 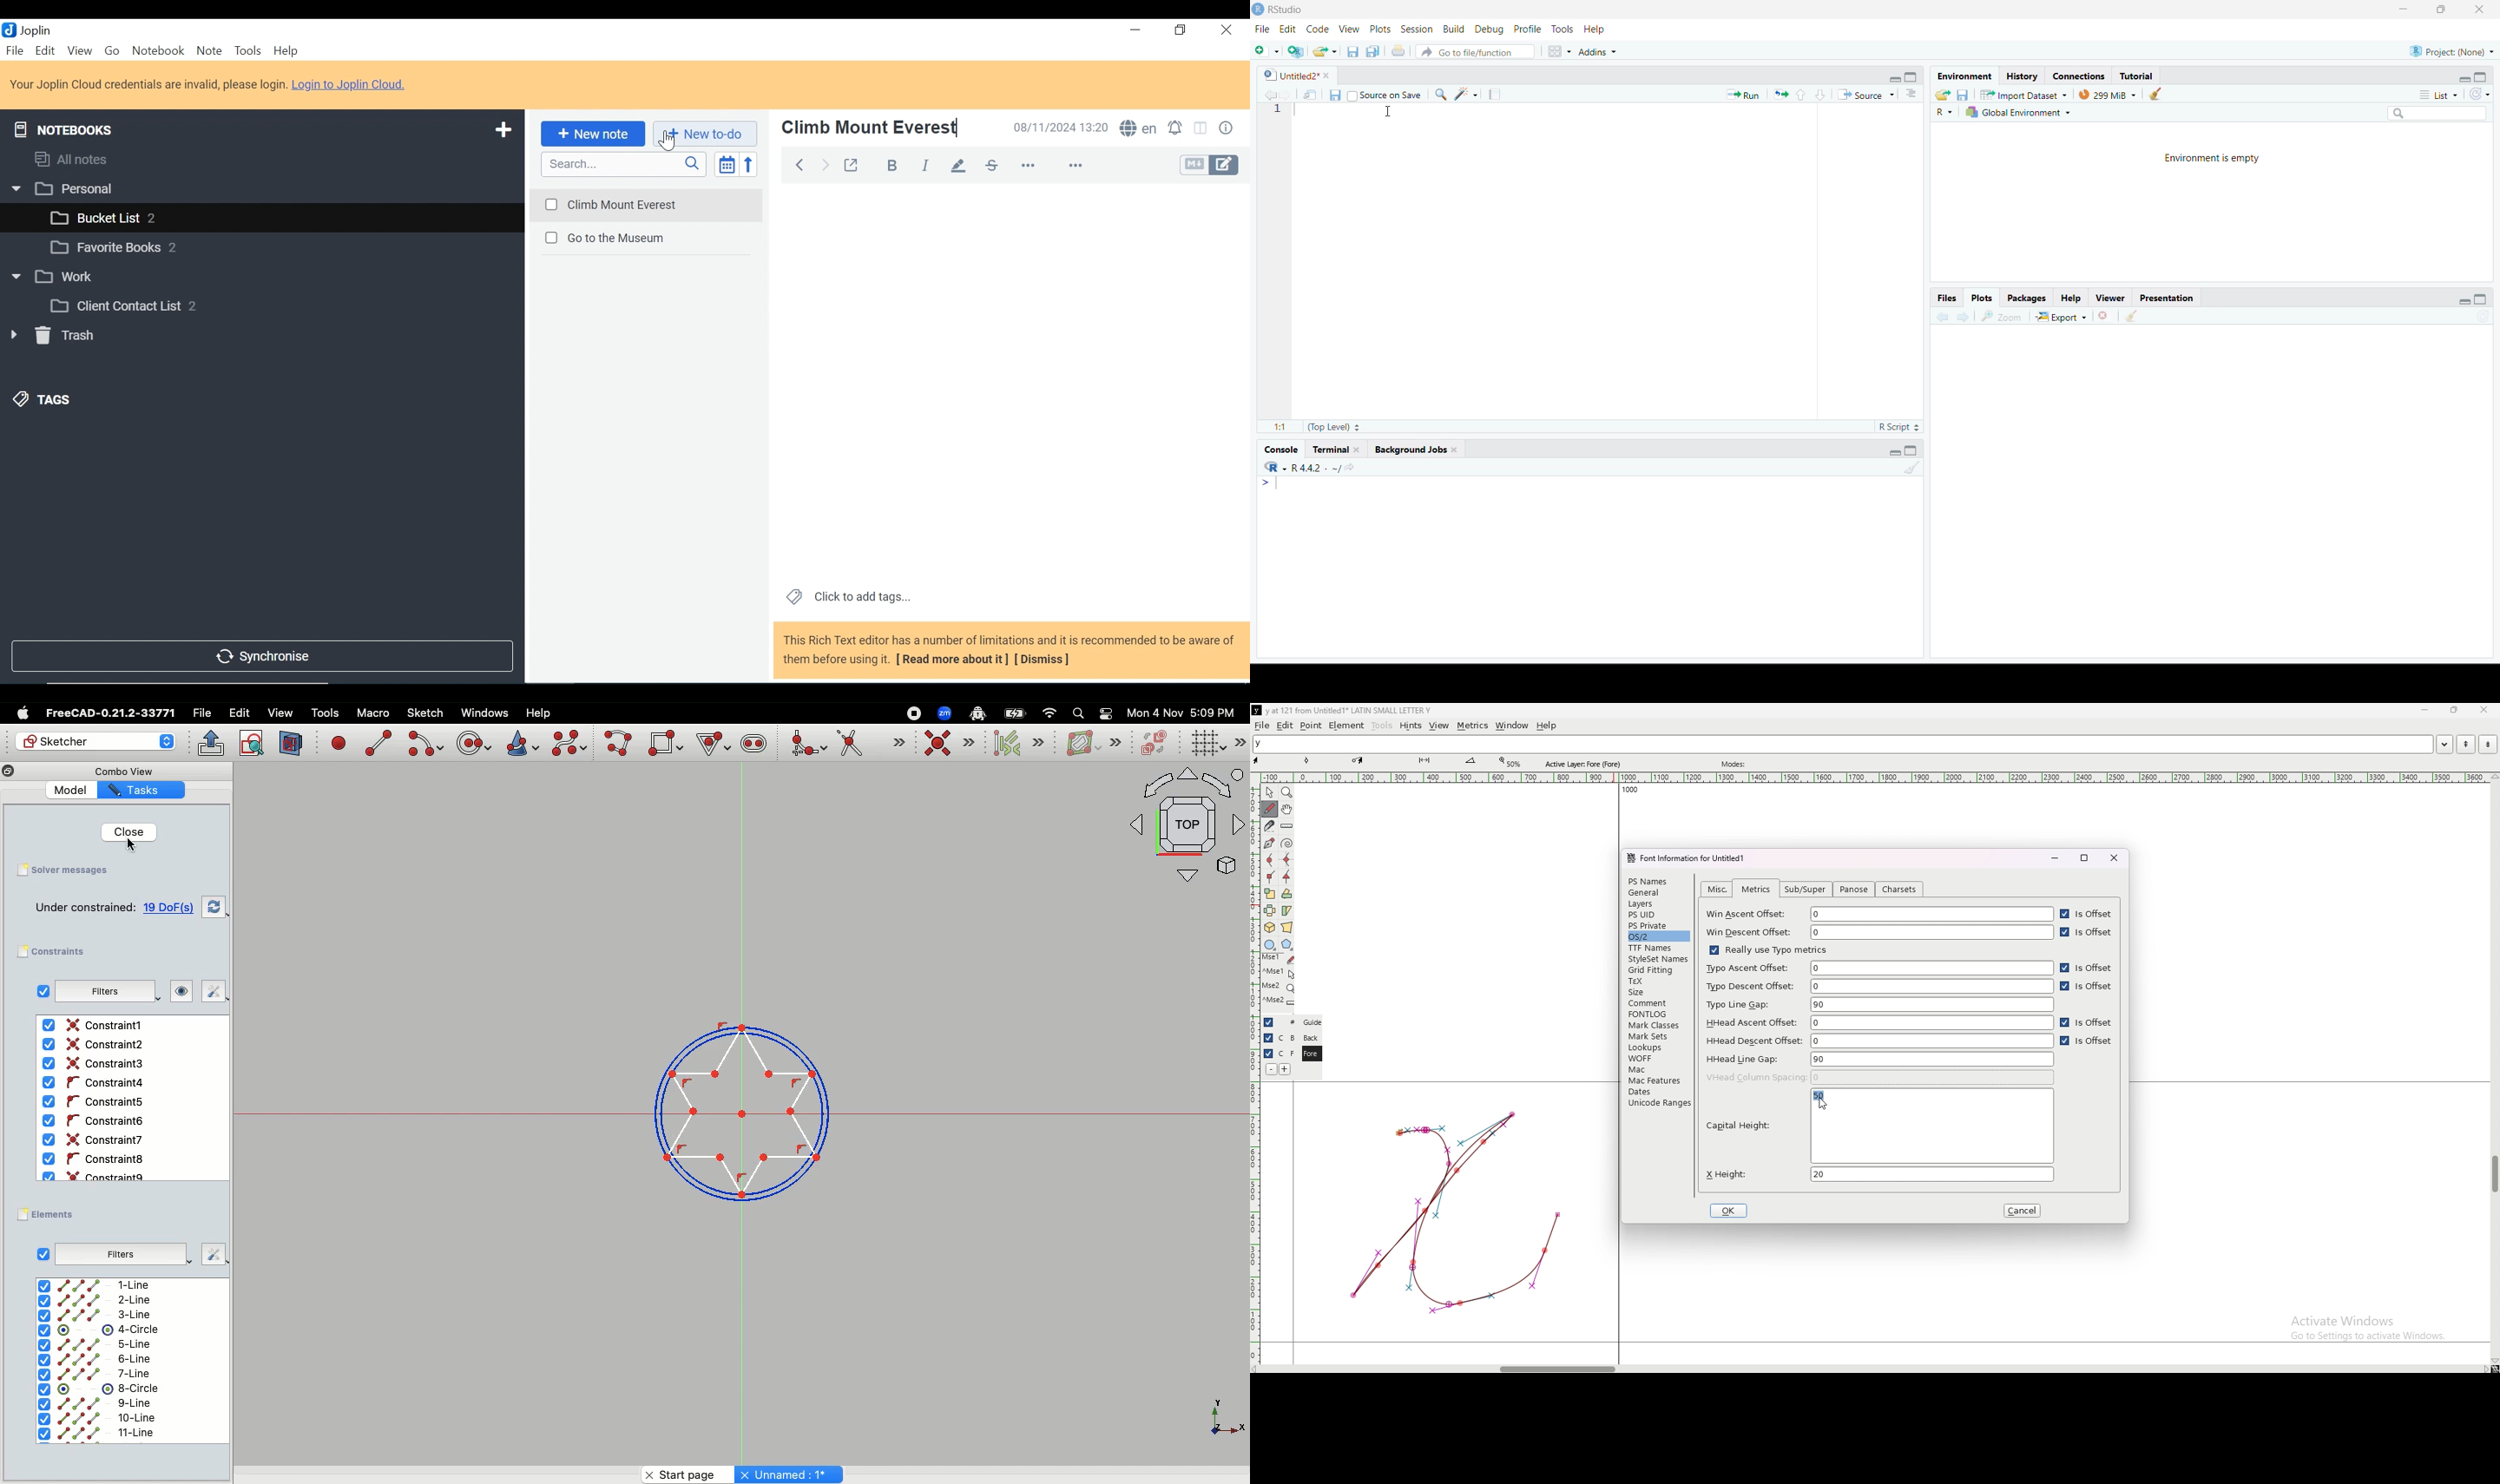 What do you see at coordinates (2436, 113) in the screenshot?
I see `search bar` at bounding box center [2436, 113].